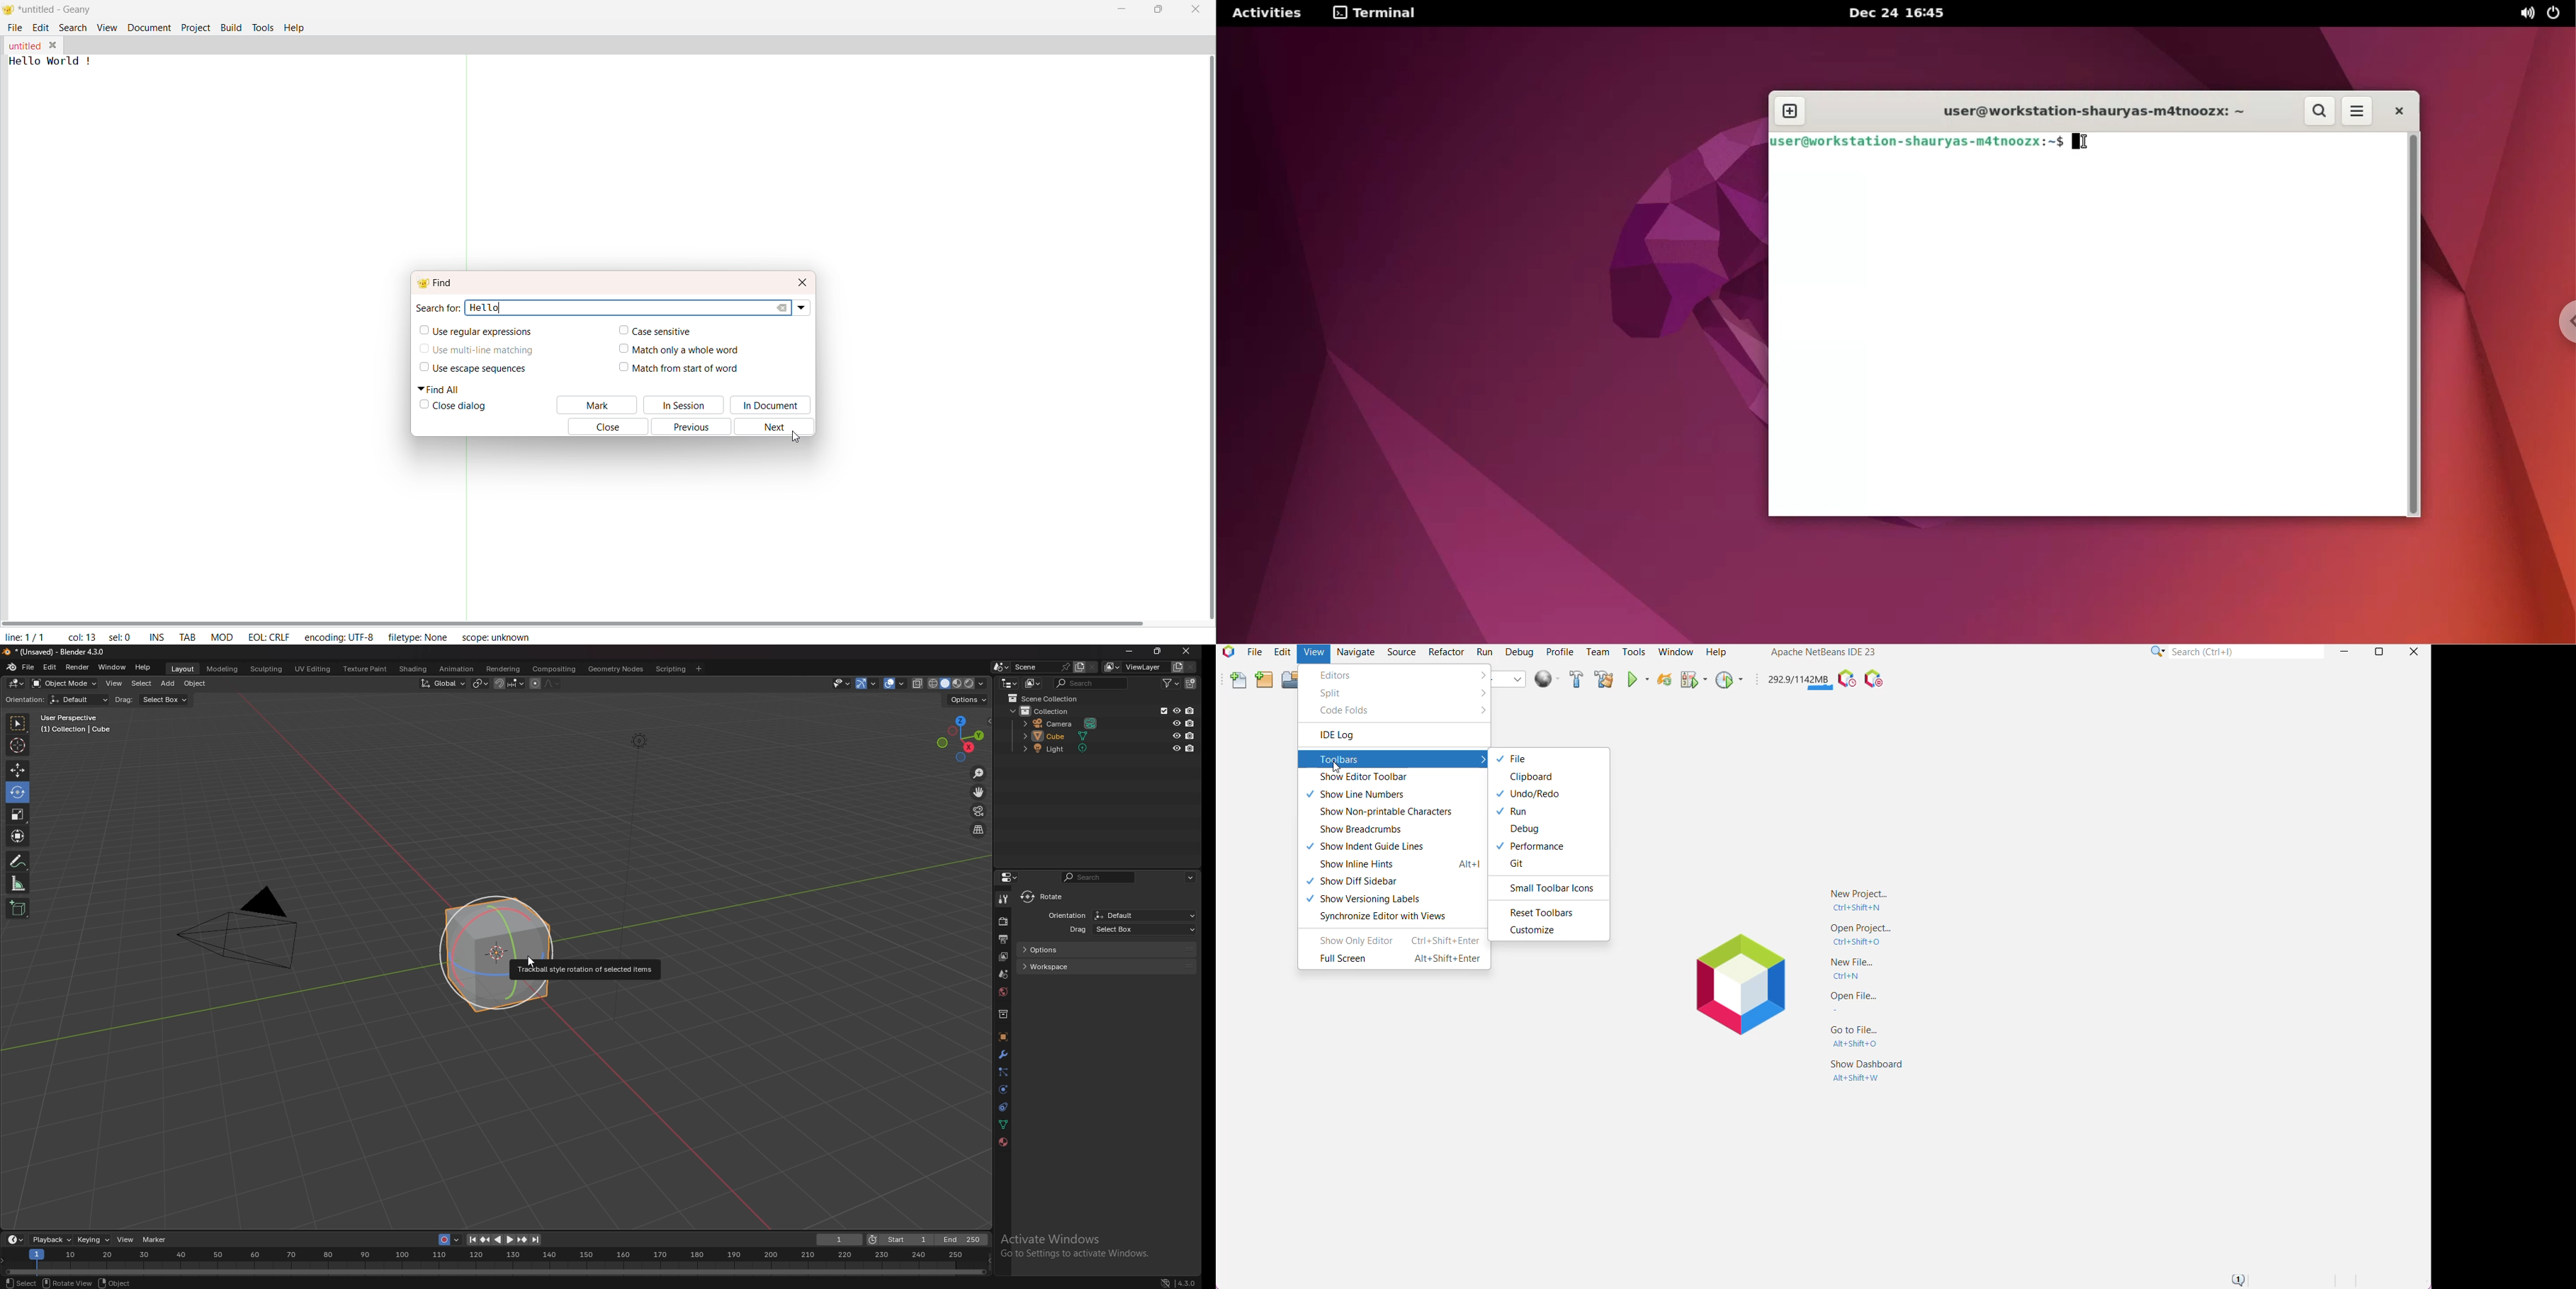 The height and width of the screenshot is (1316, 2576). Describe the element at coordinates (490, 370) in the screenshot. I see `Use Scape Sequences` at that location.